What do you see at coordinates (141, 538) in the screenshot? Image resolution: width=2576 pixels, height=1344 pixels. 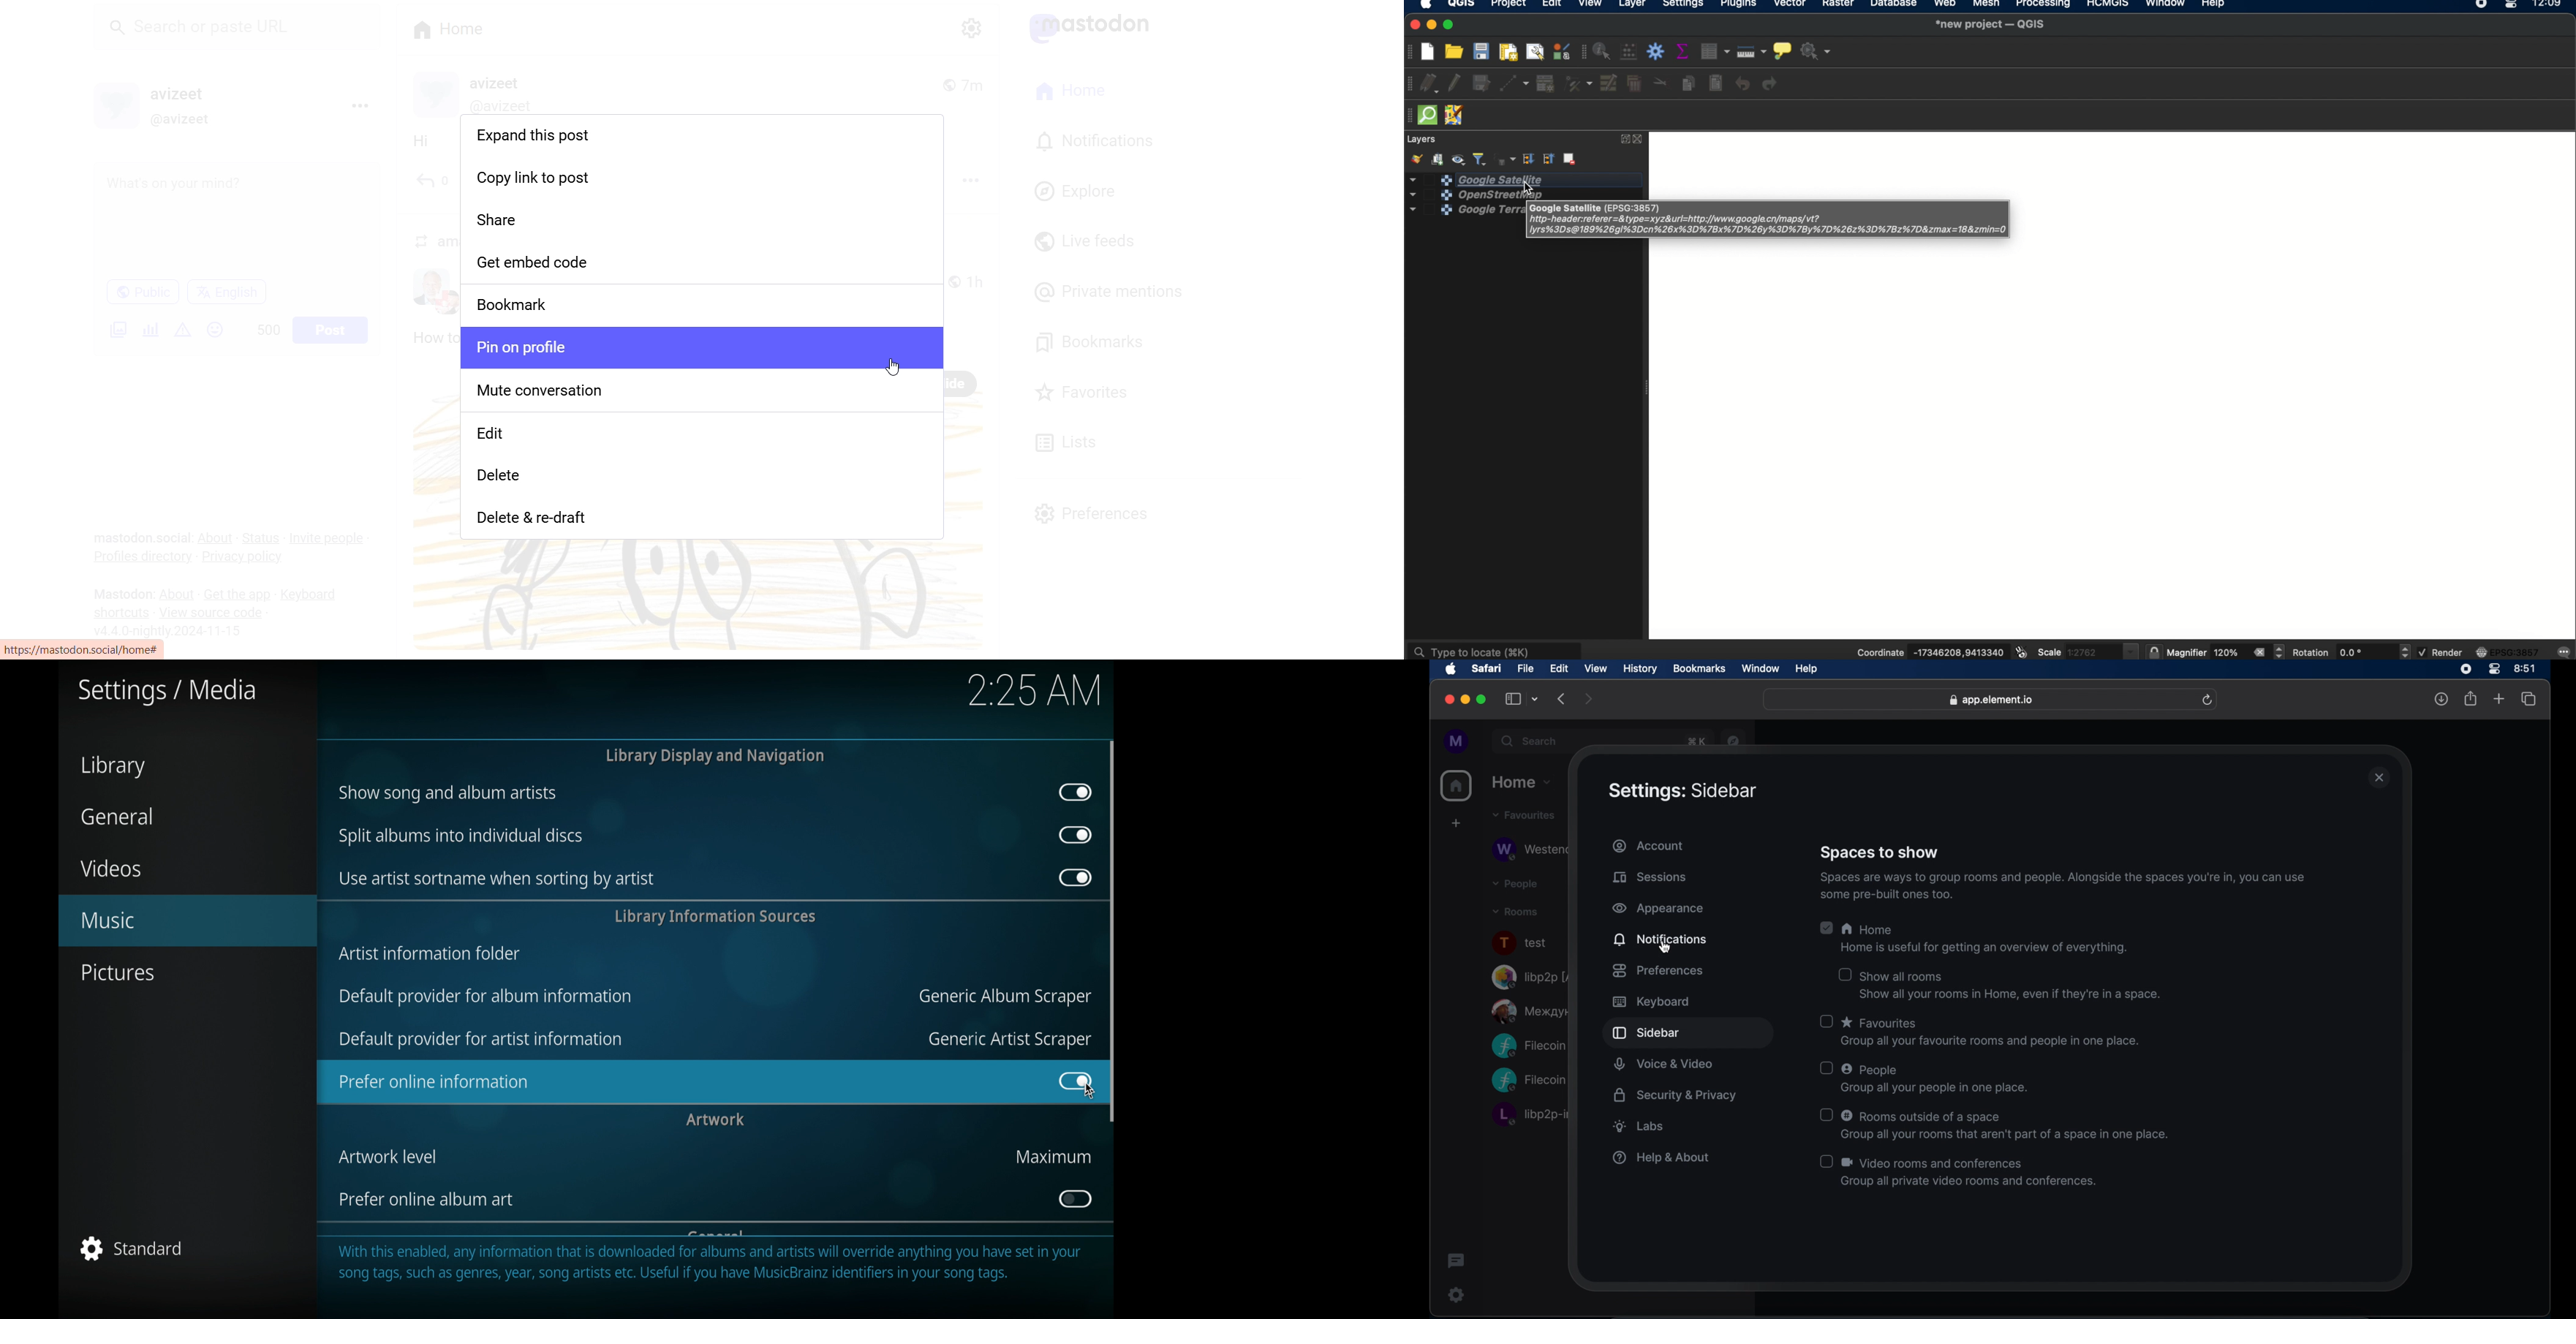 I see `Text` at bounding box center [141, 538].